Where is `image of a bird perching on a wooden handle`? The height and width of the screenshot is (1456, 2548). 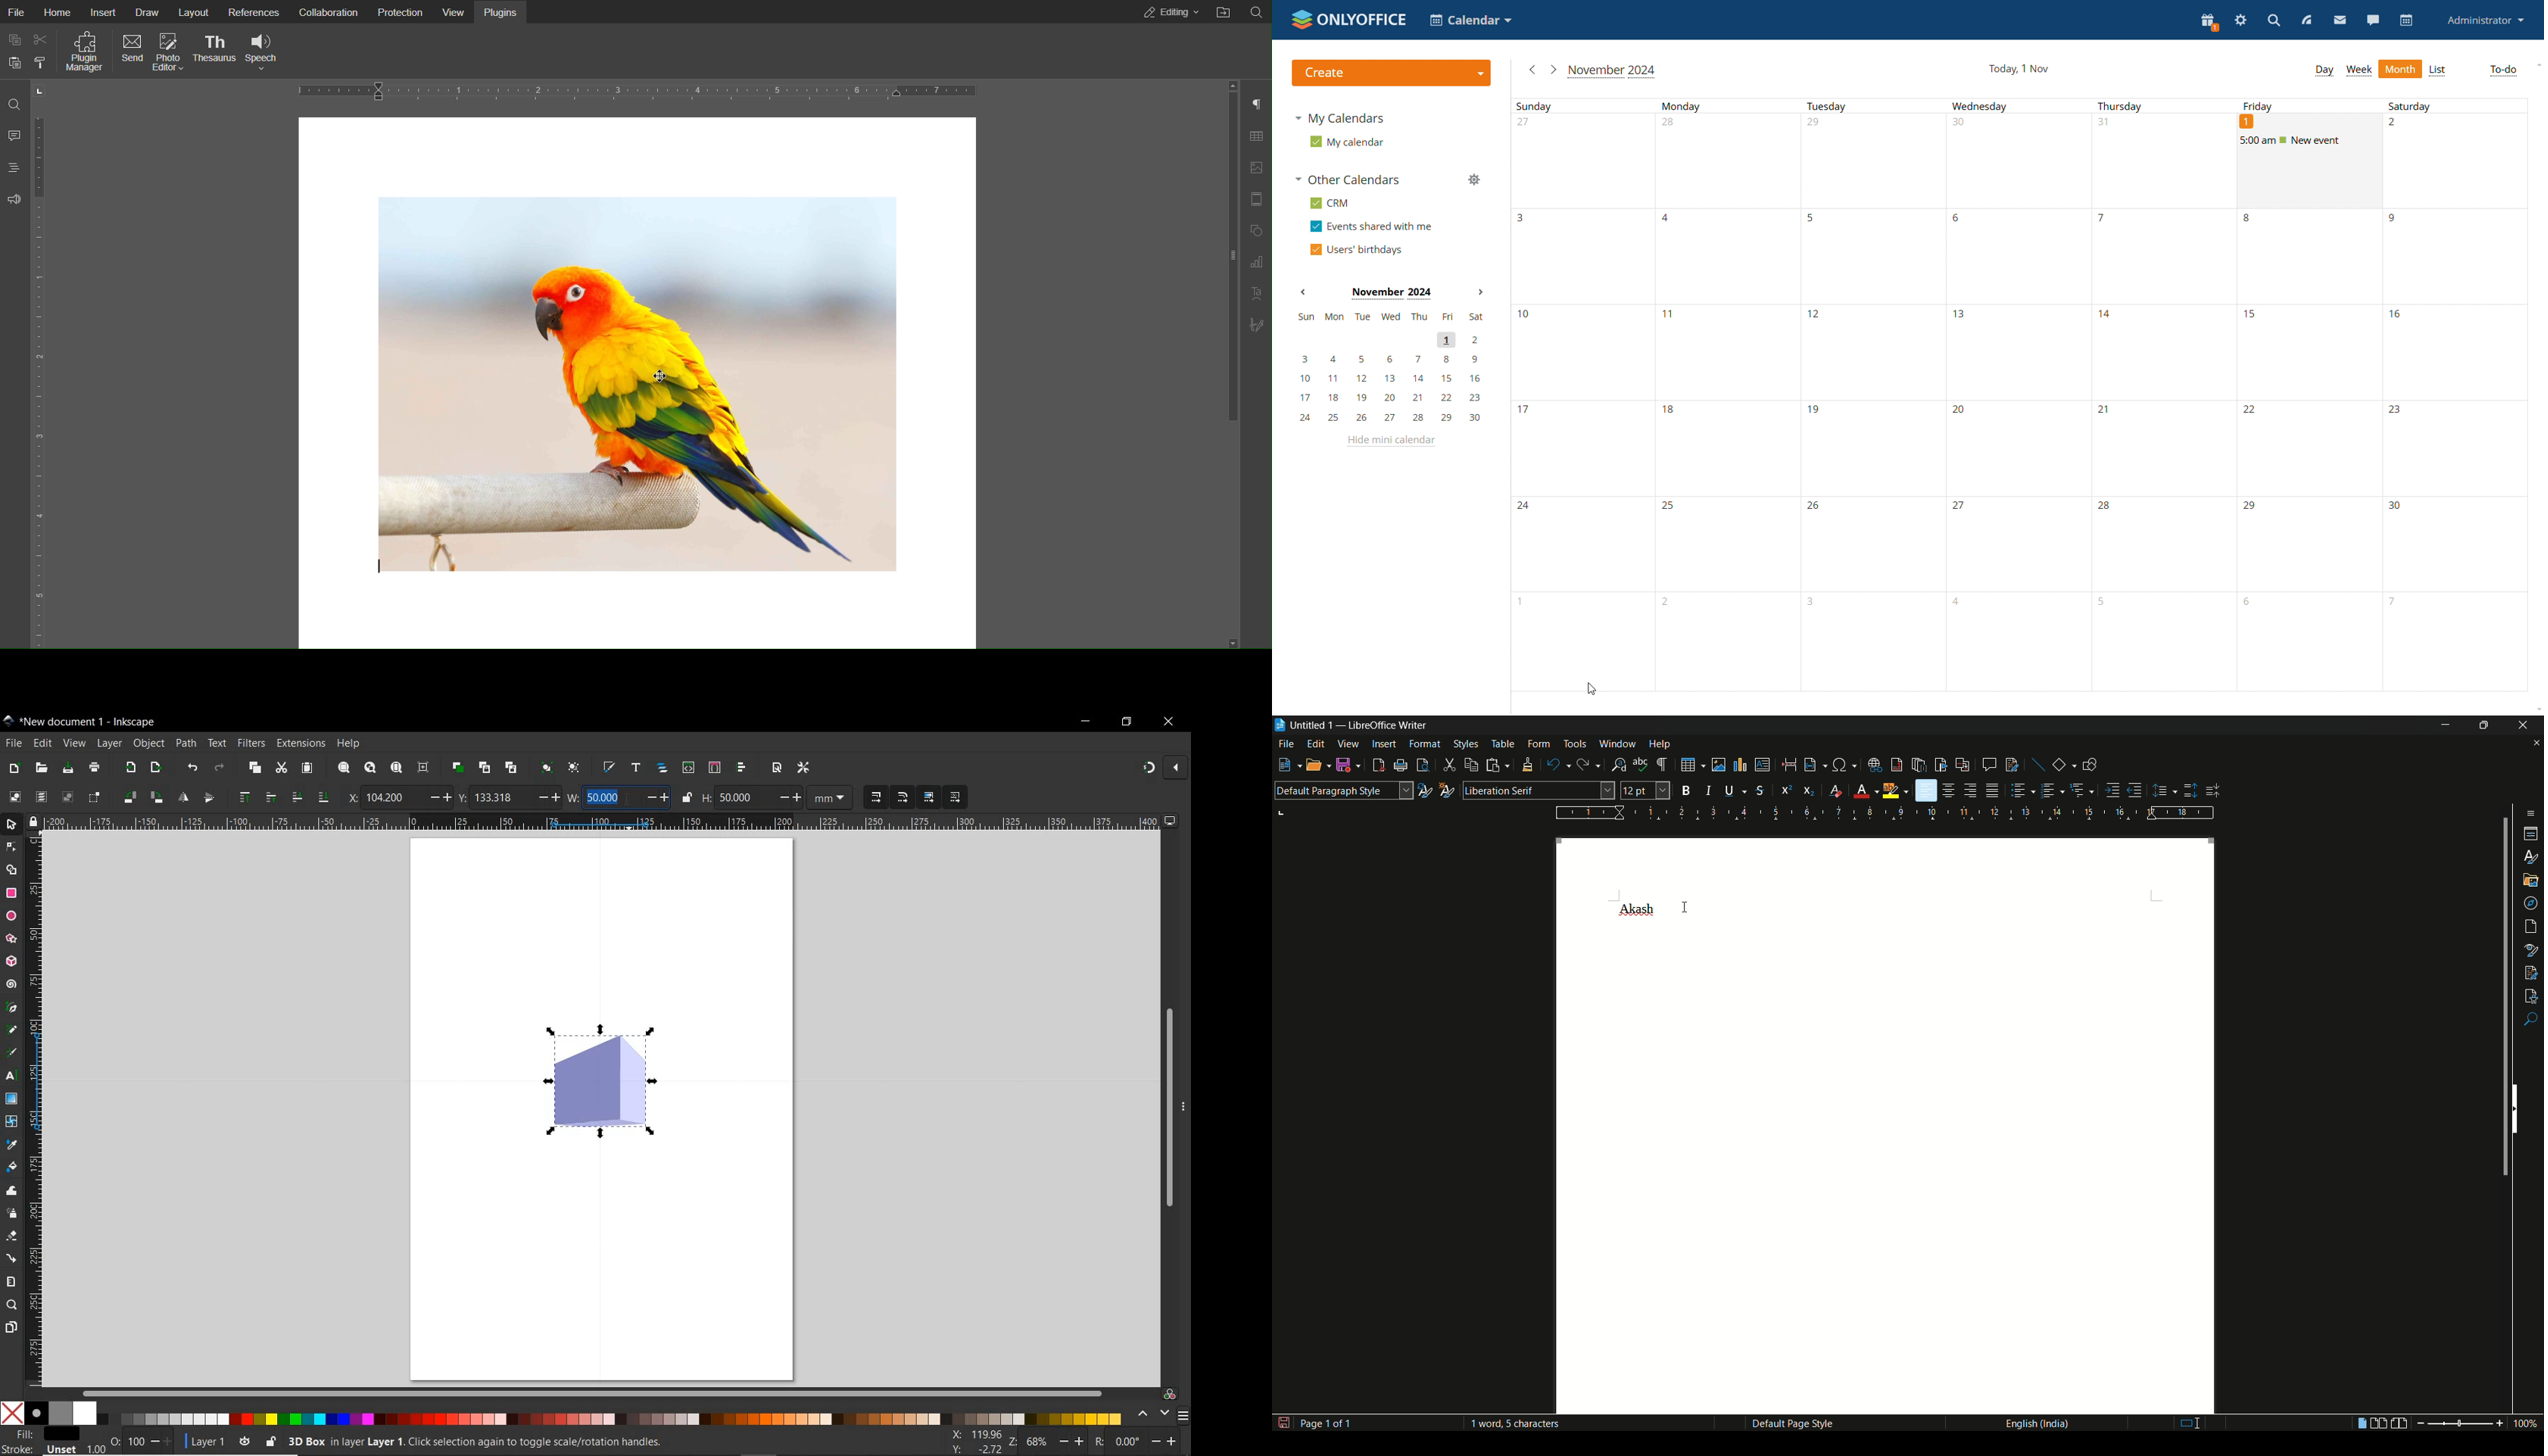 image of a bird perching on a wooden handle is located at coordinates (636, 384).